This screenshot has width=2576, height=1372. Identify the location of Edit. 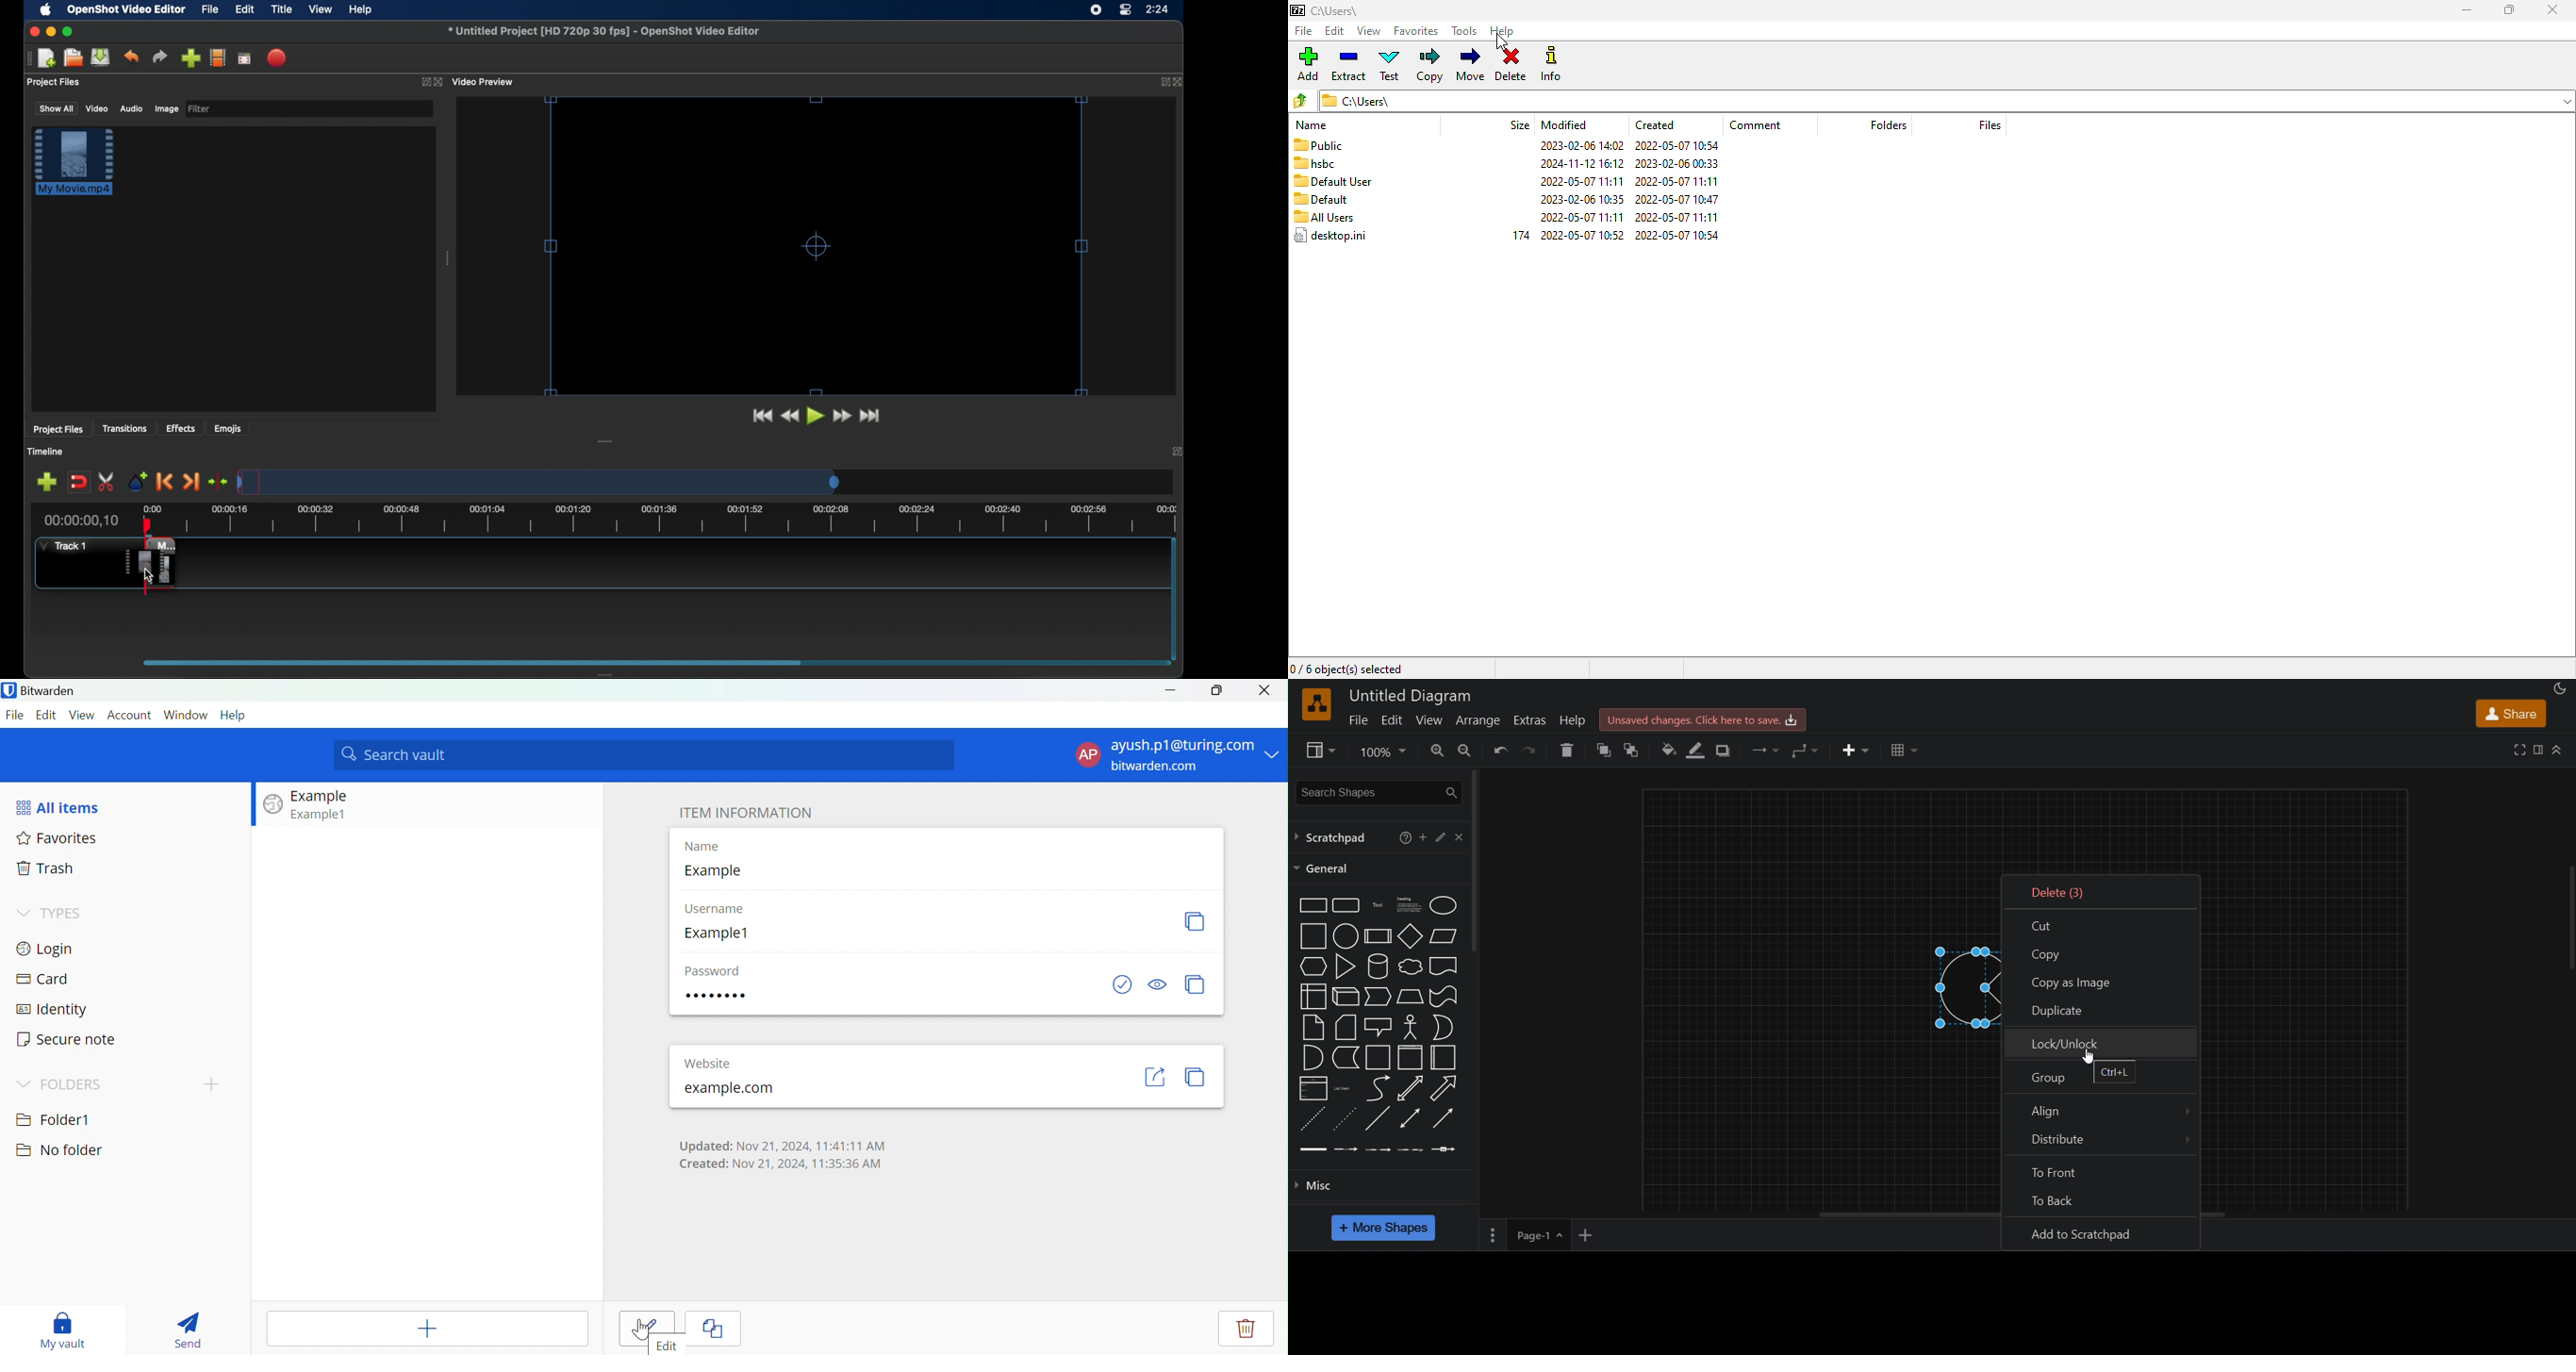
(48, 715).